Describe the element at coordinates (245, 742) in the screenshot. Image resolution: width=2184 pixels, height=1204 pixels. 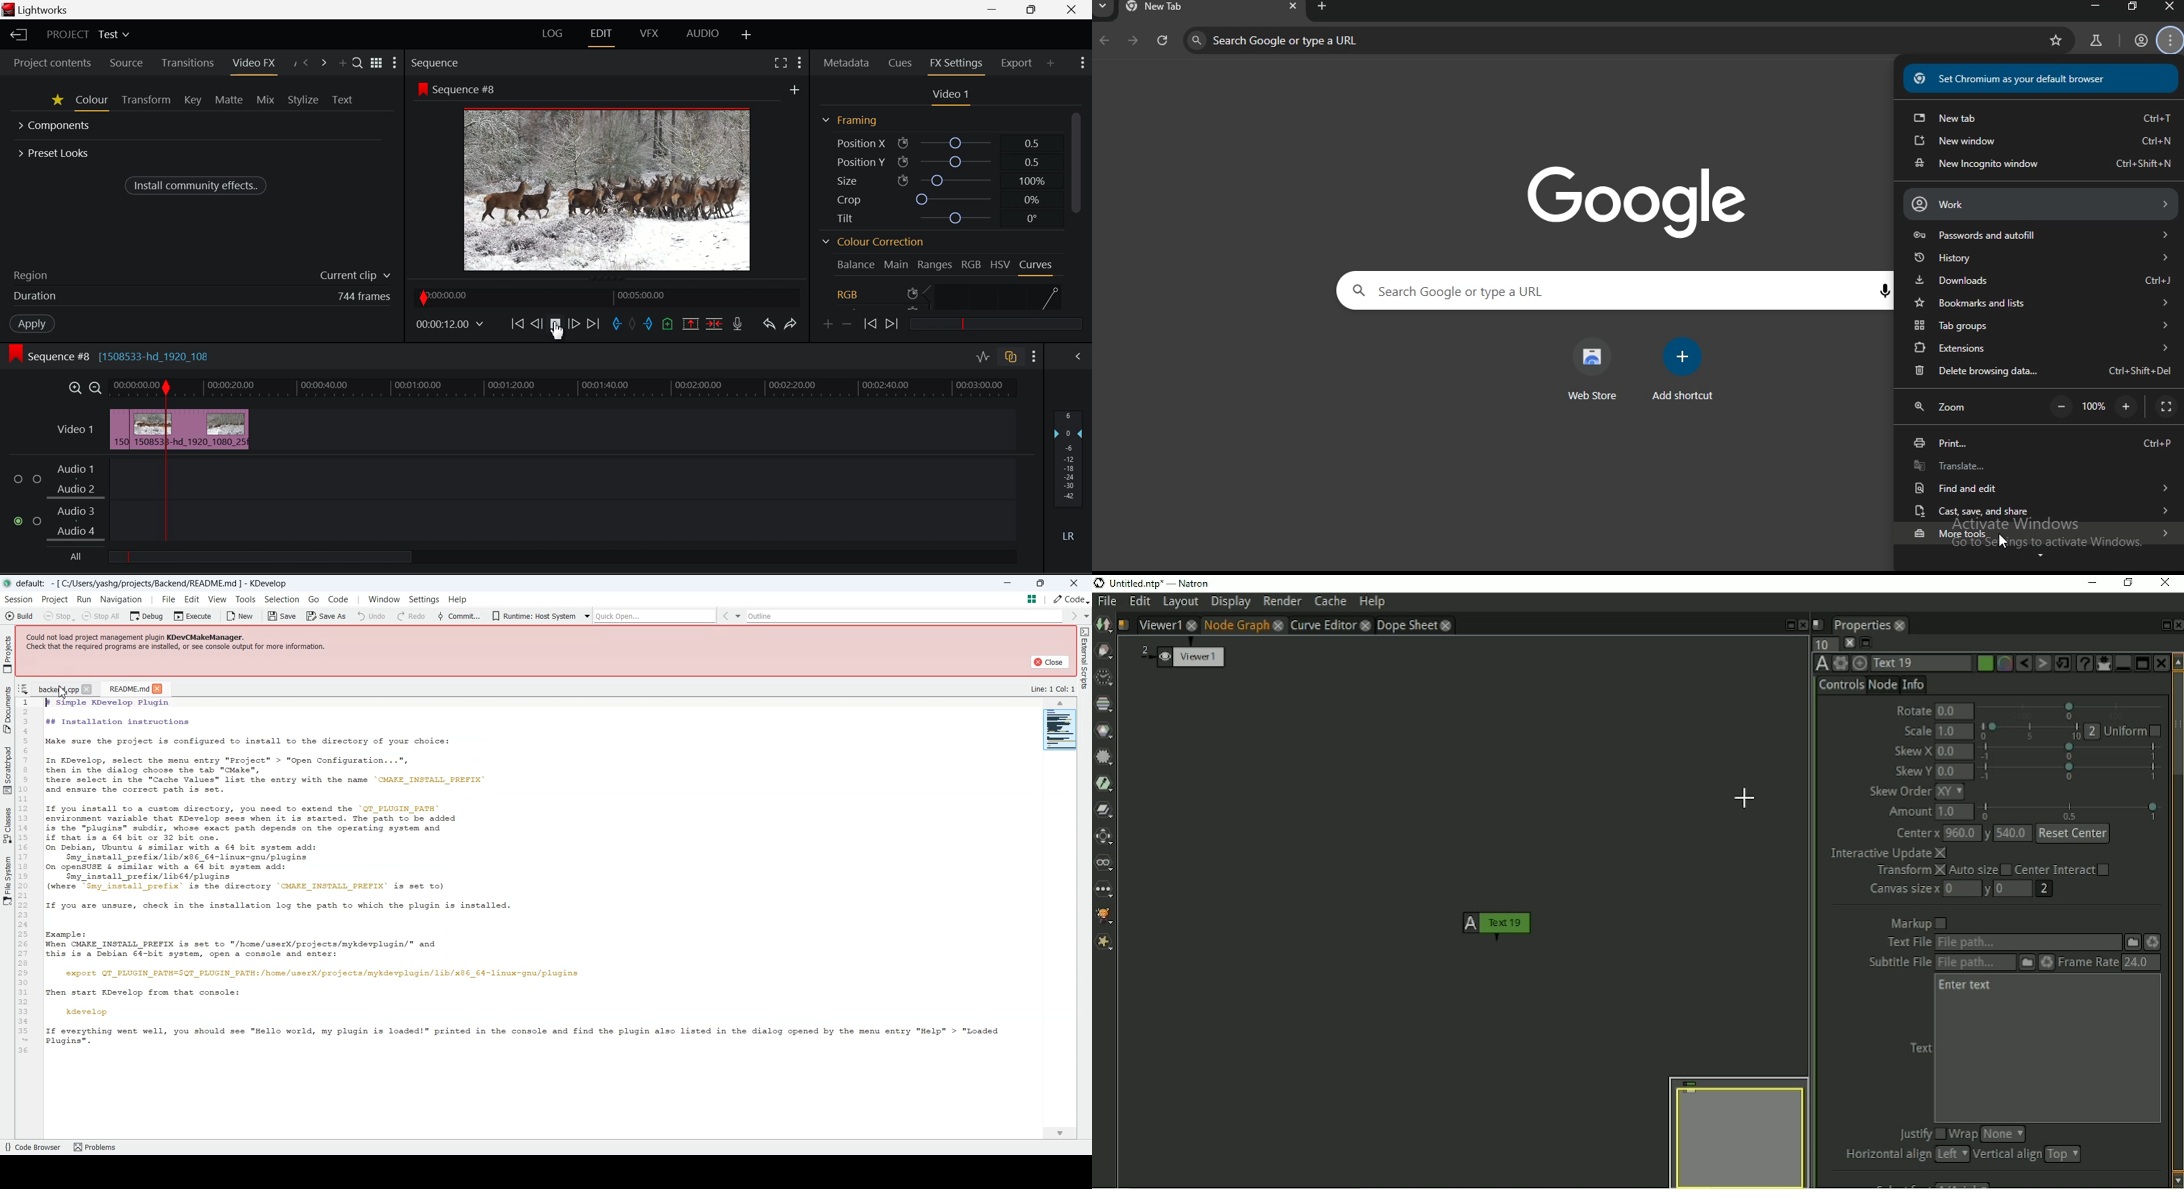
I see `Make sure the project is configured to install to the directory of your choice:` at that location.